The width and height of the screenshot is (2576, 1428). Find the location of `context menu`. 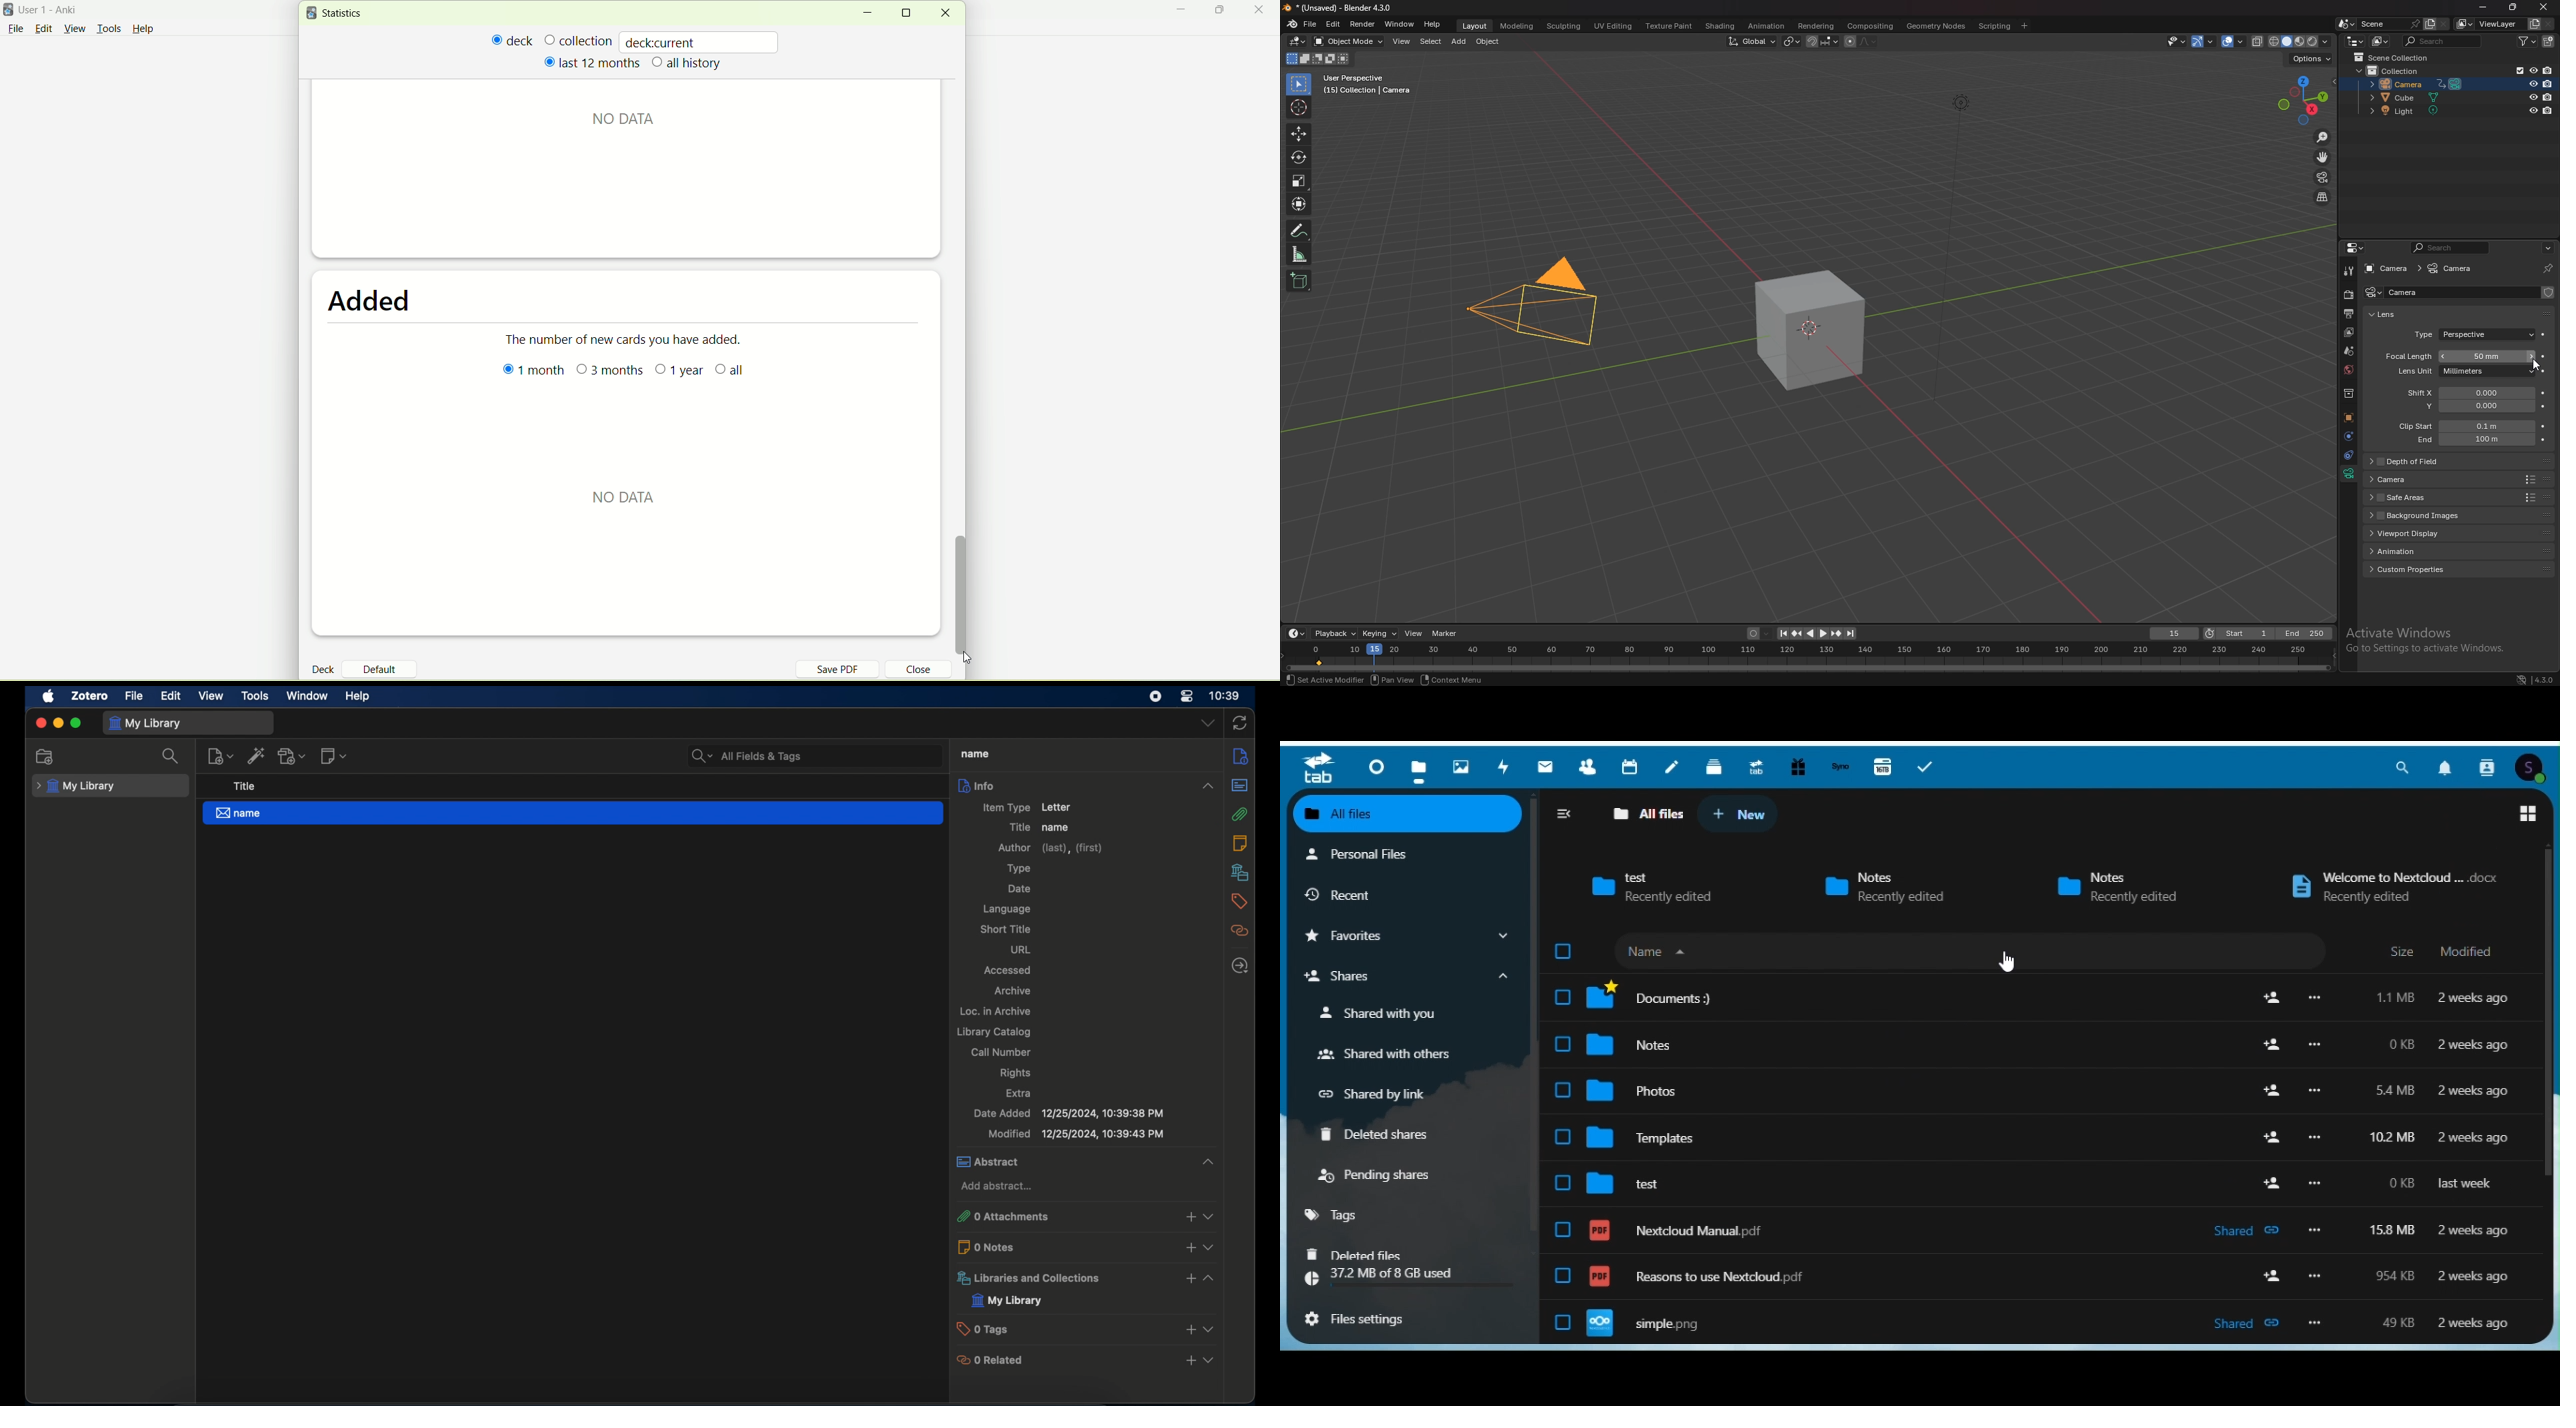

context menu is located at coordinates (1454, 680).